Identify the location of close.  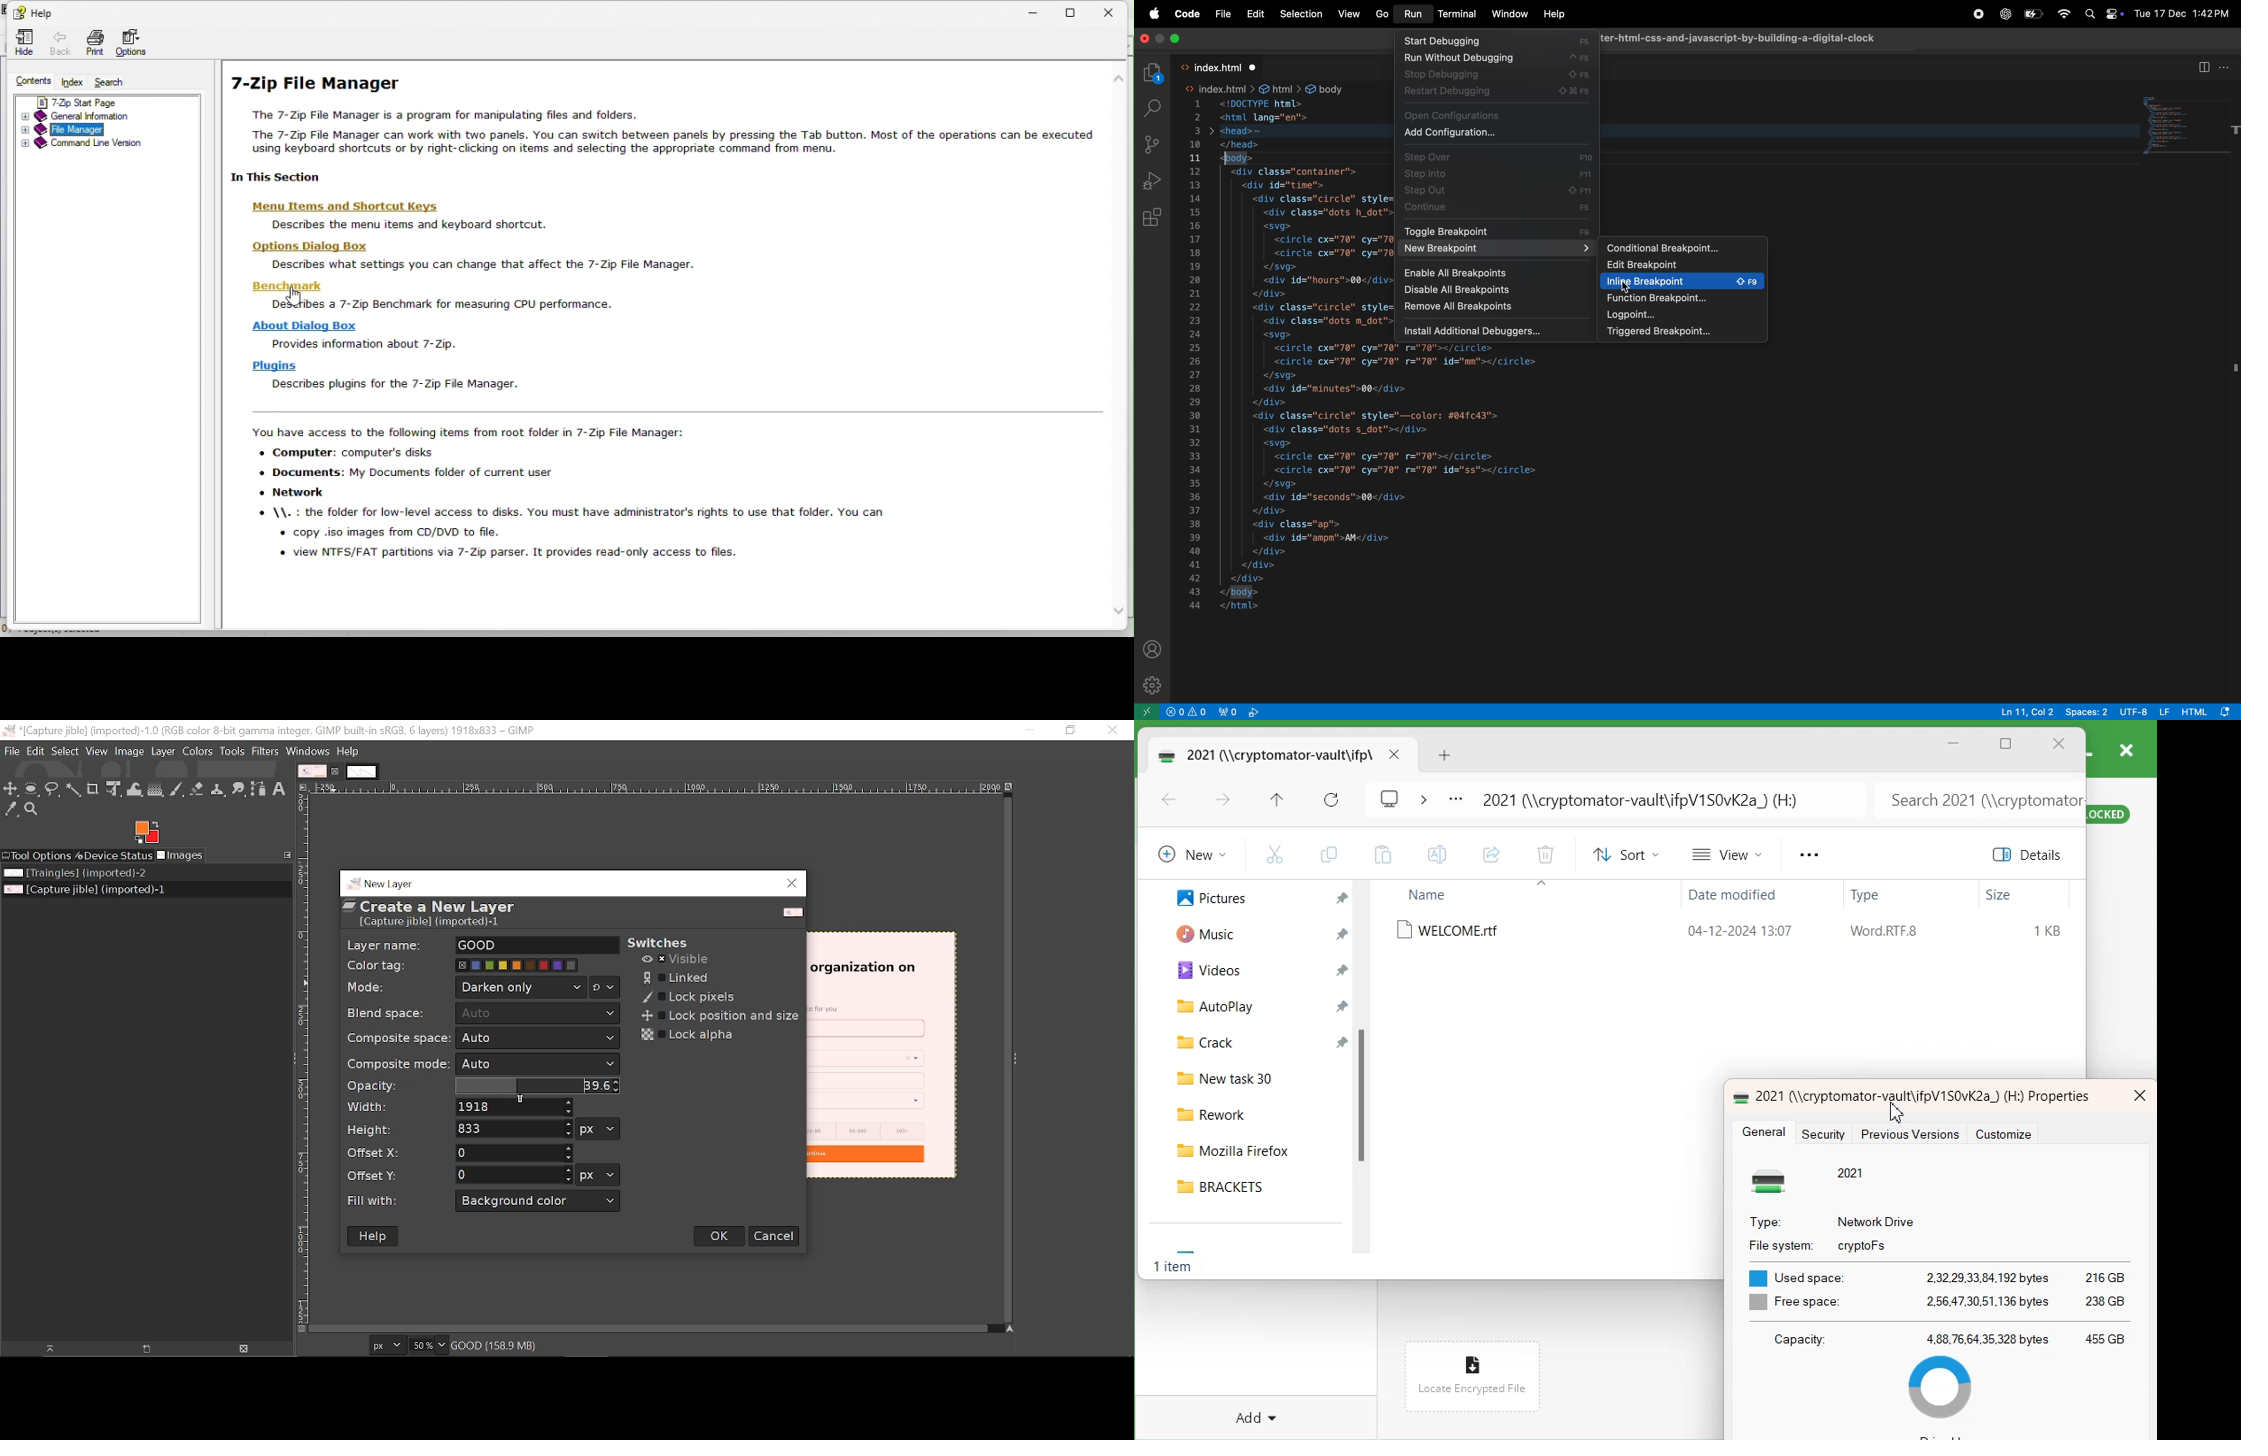
(1143, 41).